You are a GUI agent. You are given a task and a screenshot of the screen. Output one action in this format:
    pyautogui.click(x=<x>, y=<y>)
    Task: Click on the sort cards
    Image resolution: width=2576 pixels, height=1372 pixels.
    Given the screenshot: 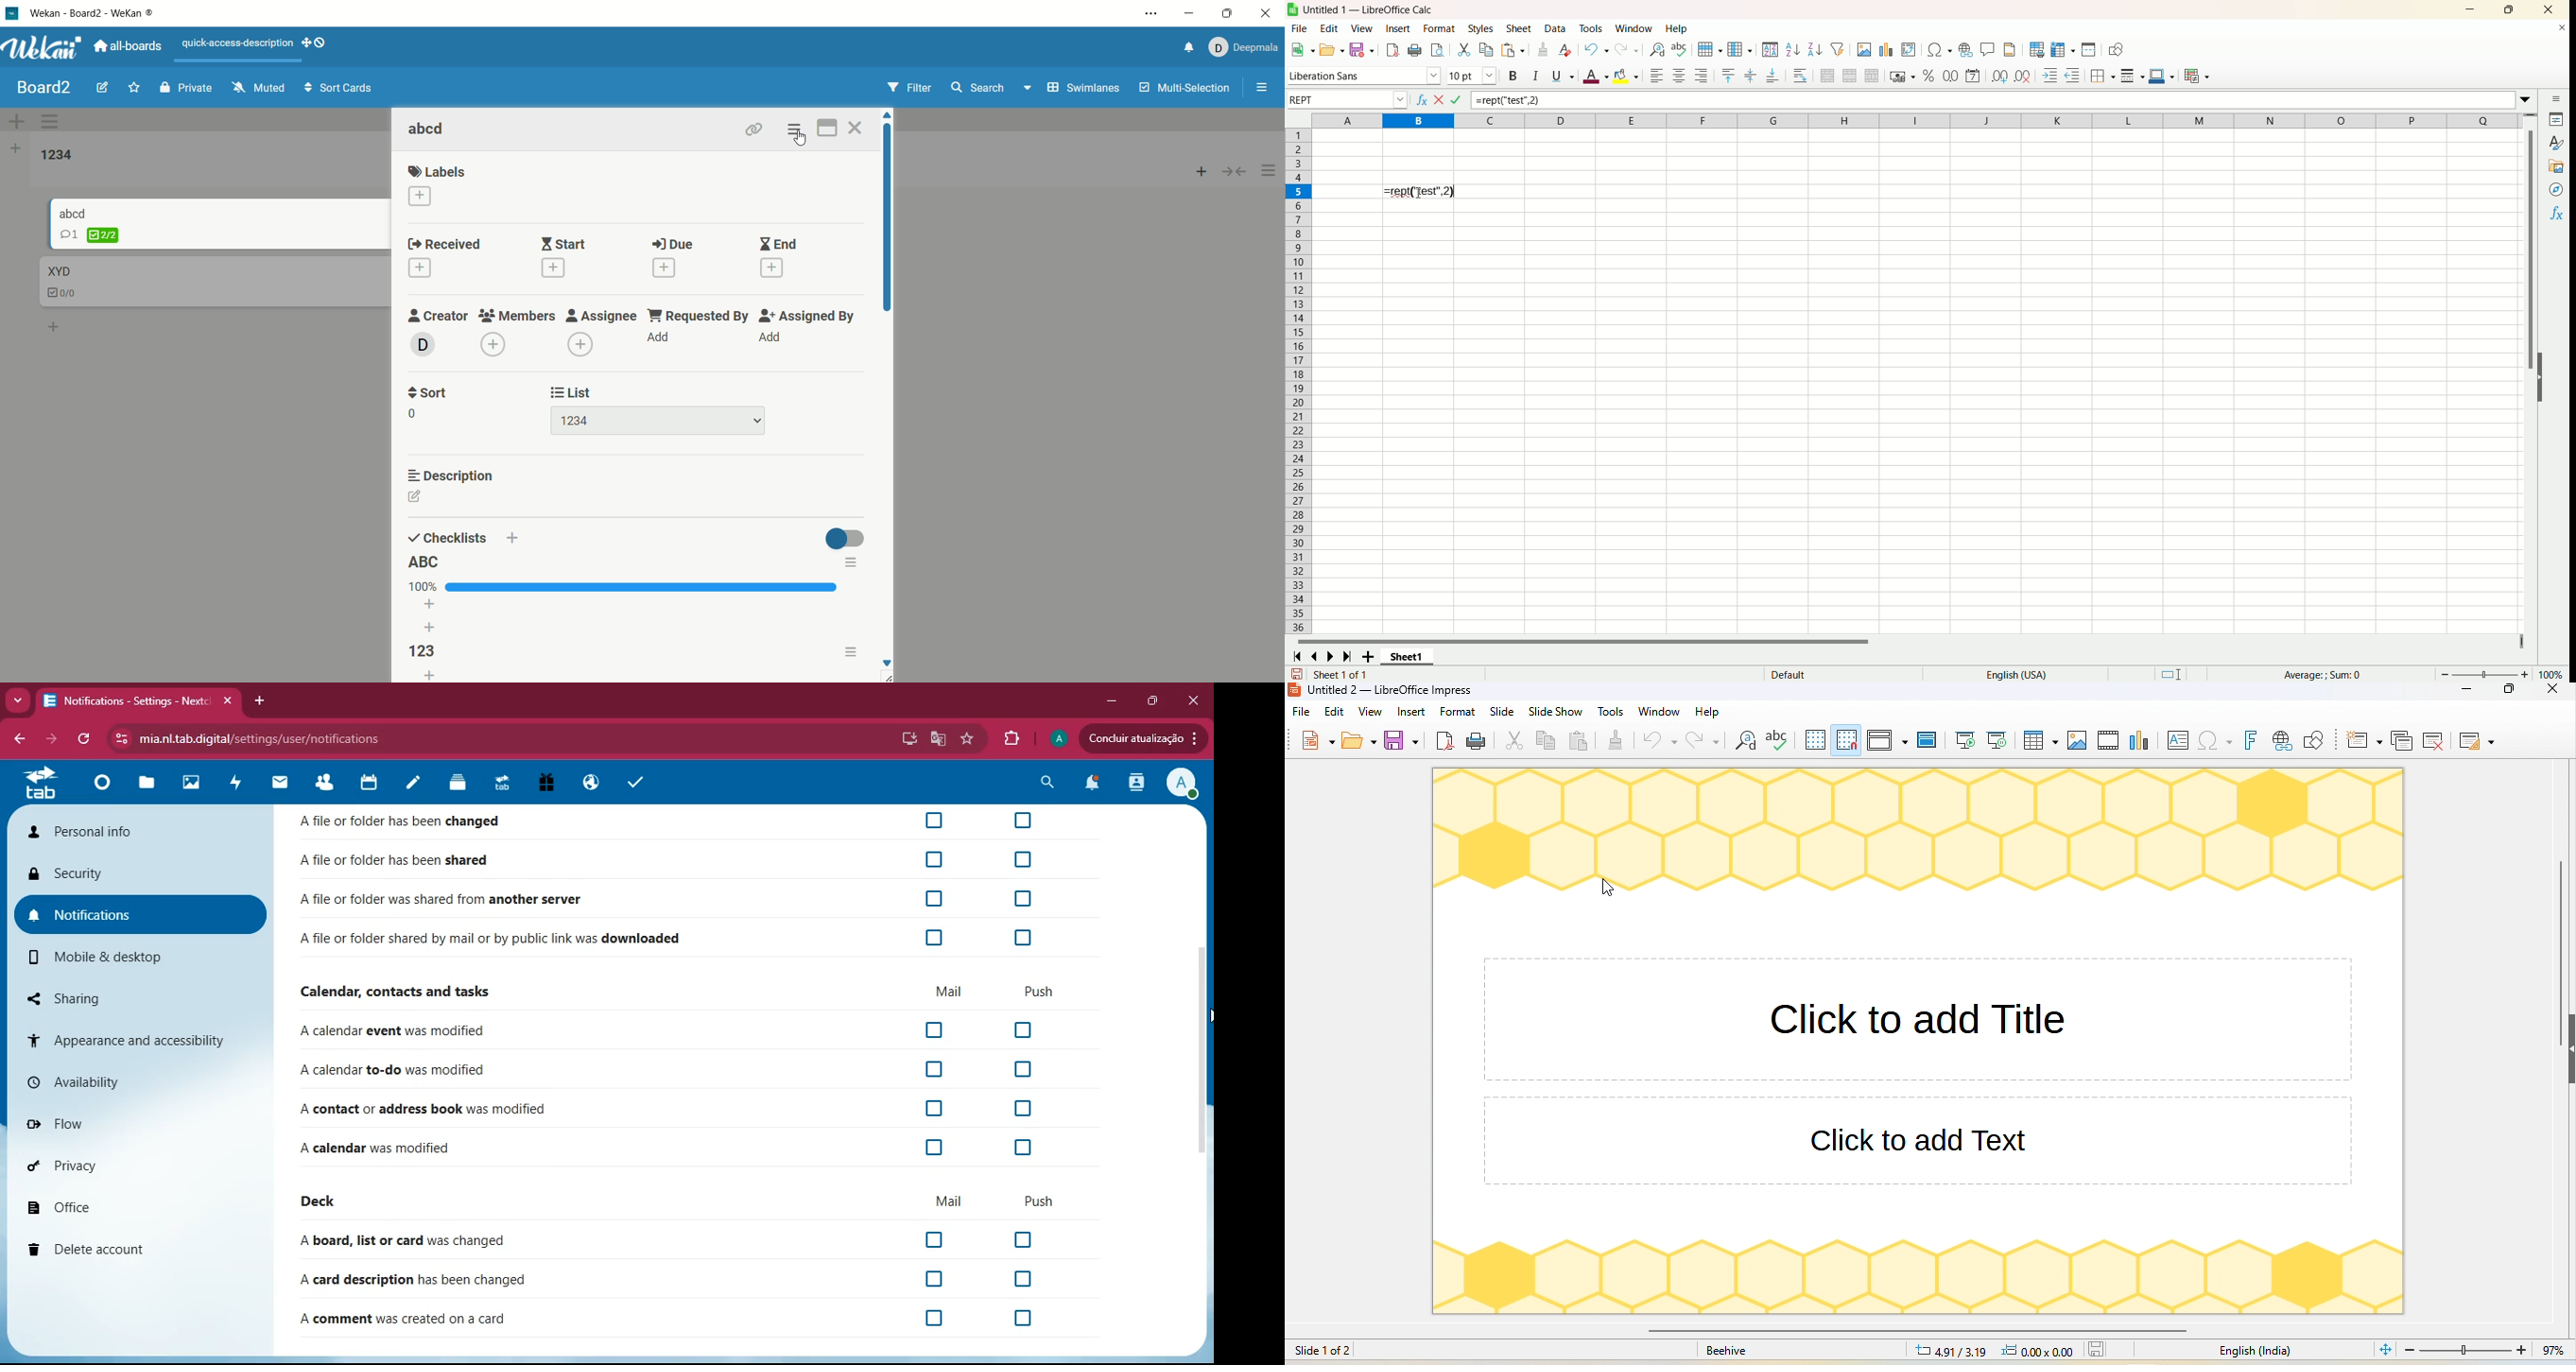 What is the action you would take?
    pyautogui.click(x=335, y=89)
    